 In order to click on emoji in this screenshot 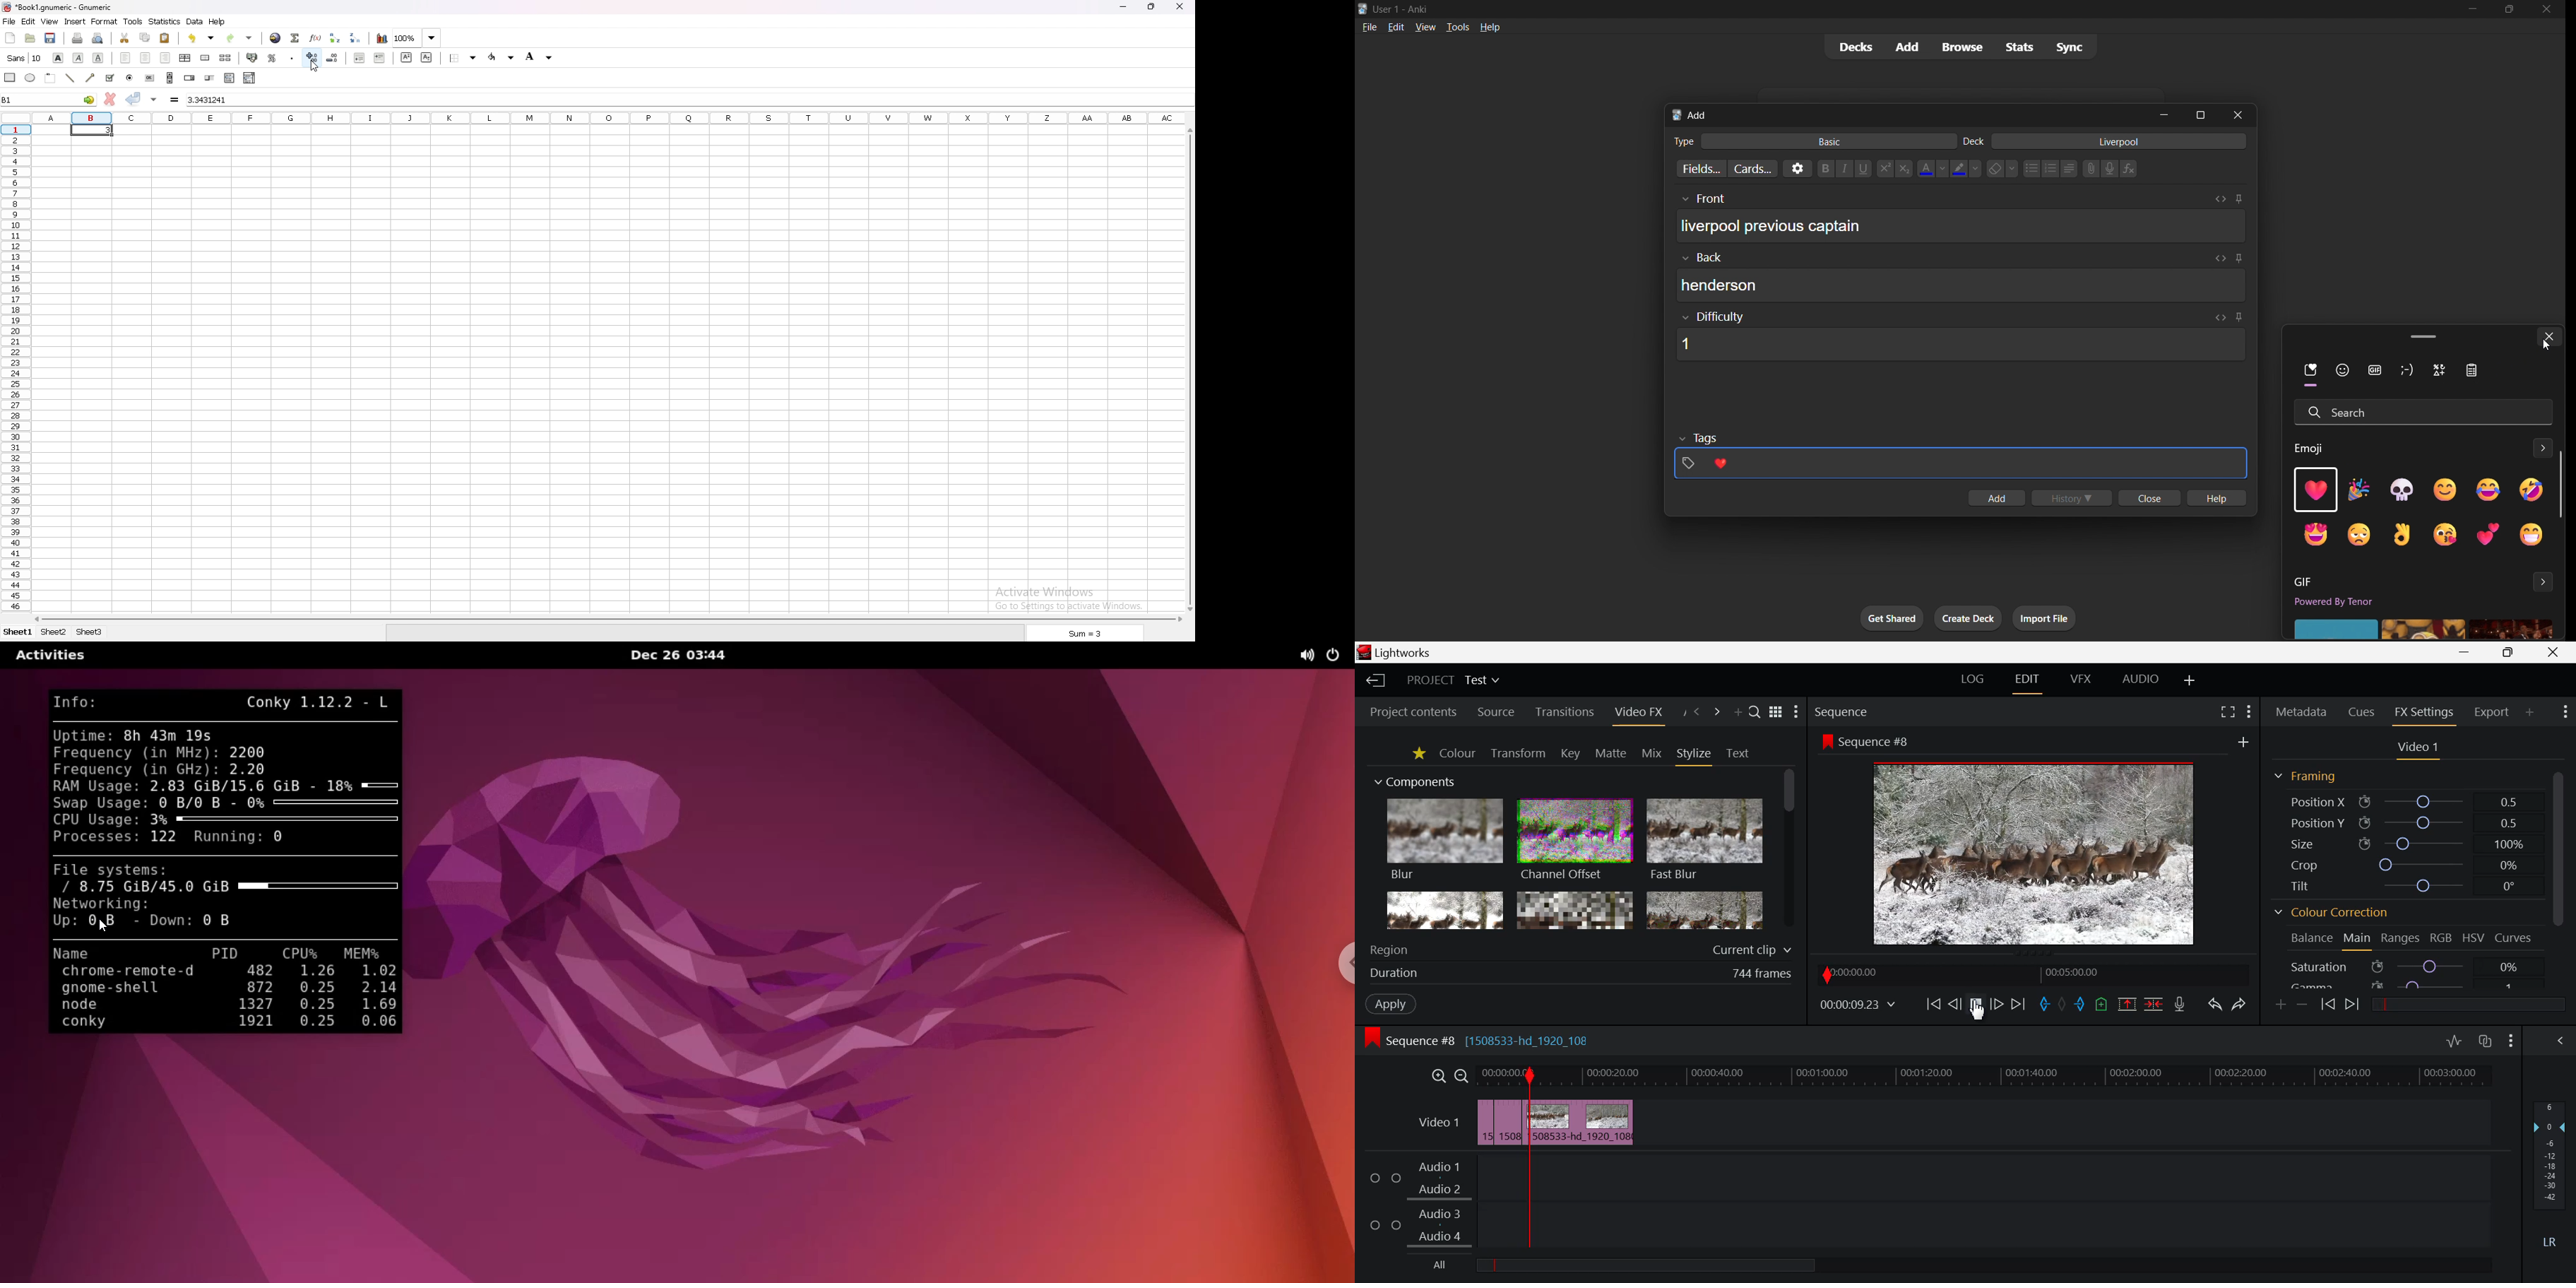, I will do `click(2359, 491)`.